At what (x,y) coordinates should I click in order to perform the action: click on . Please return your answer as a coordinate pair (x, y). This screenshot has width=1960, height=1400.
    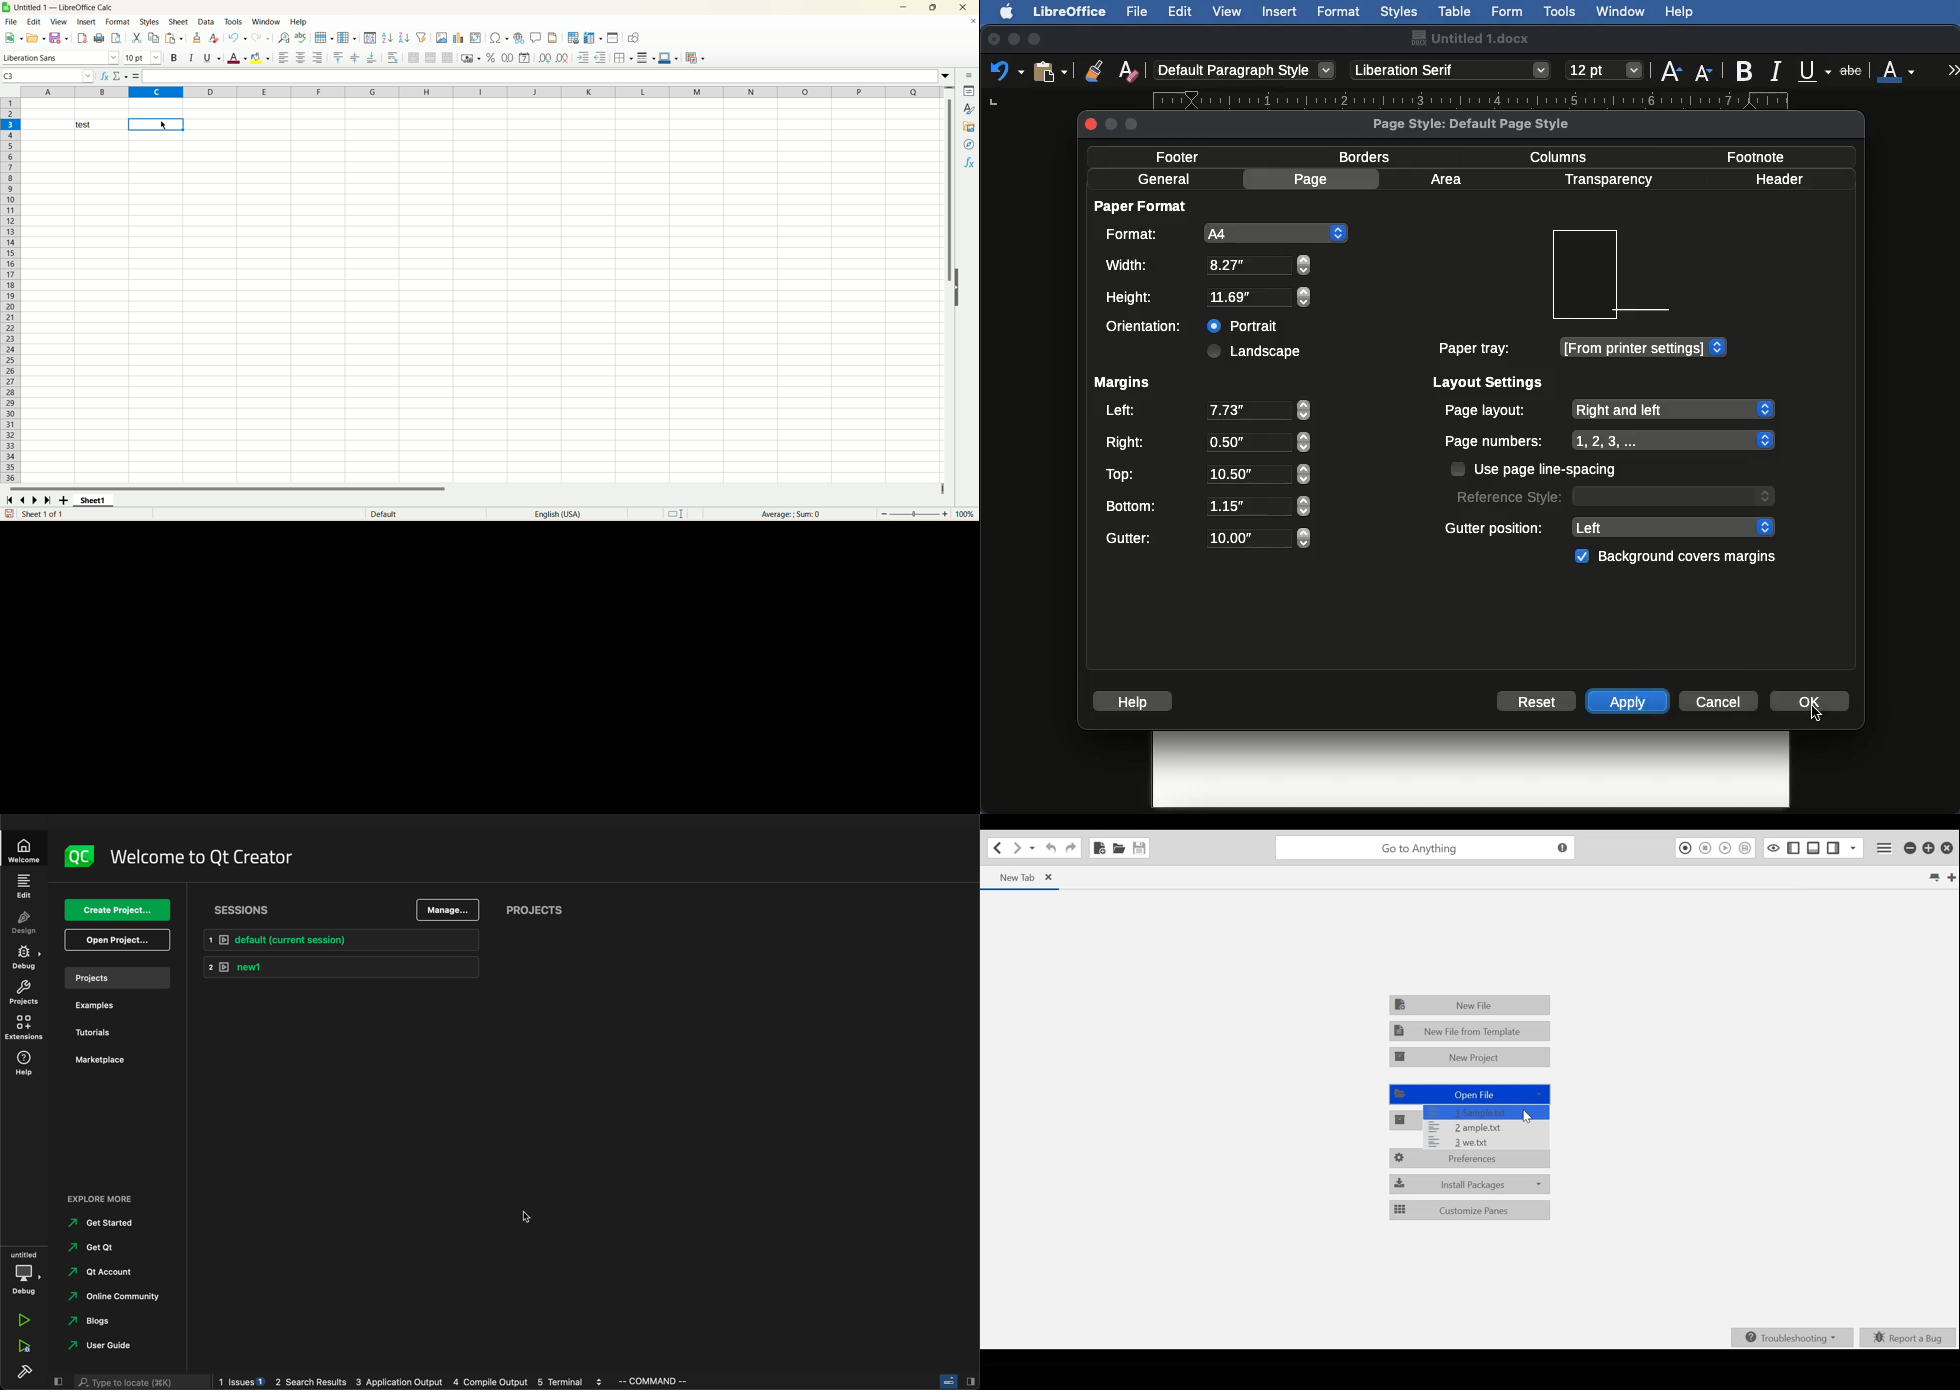
    Looking at the image, I should click on (1815, 711).